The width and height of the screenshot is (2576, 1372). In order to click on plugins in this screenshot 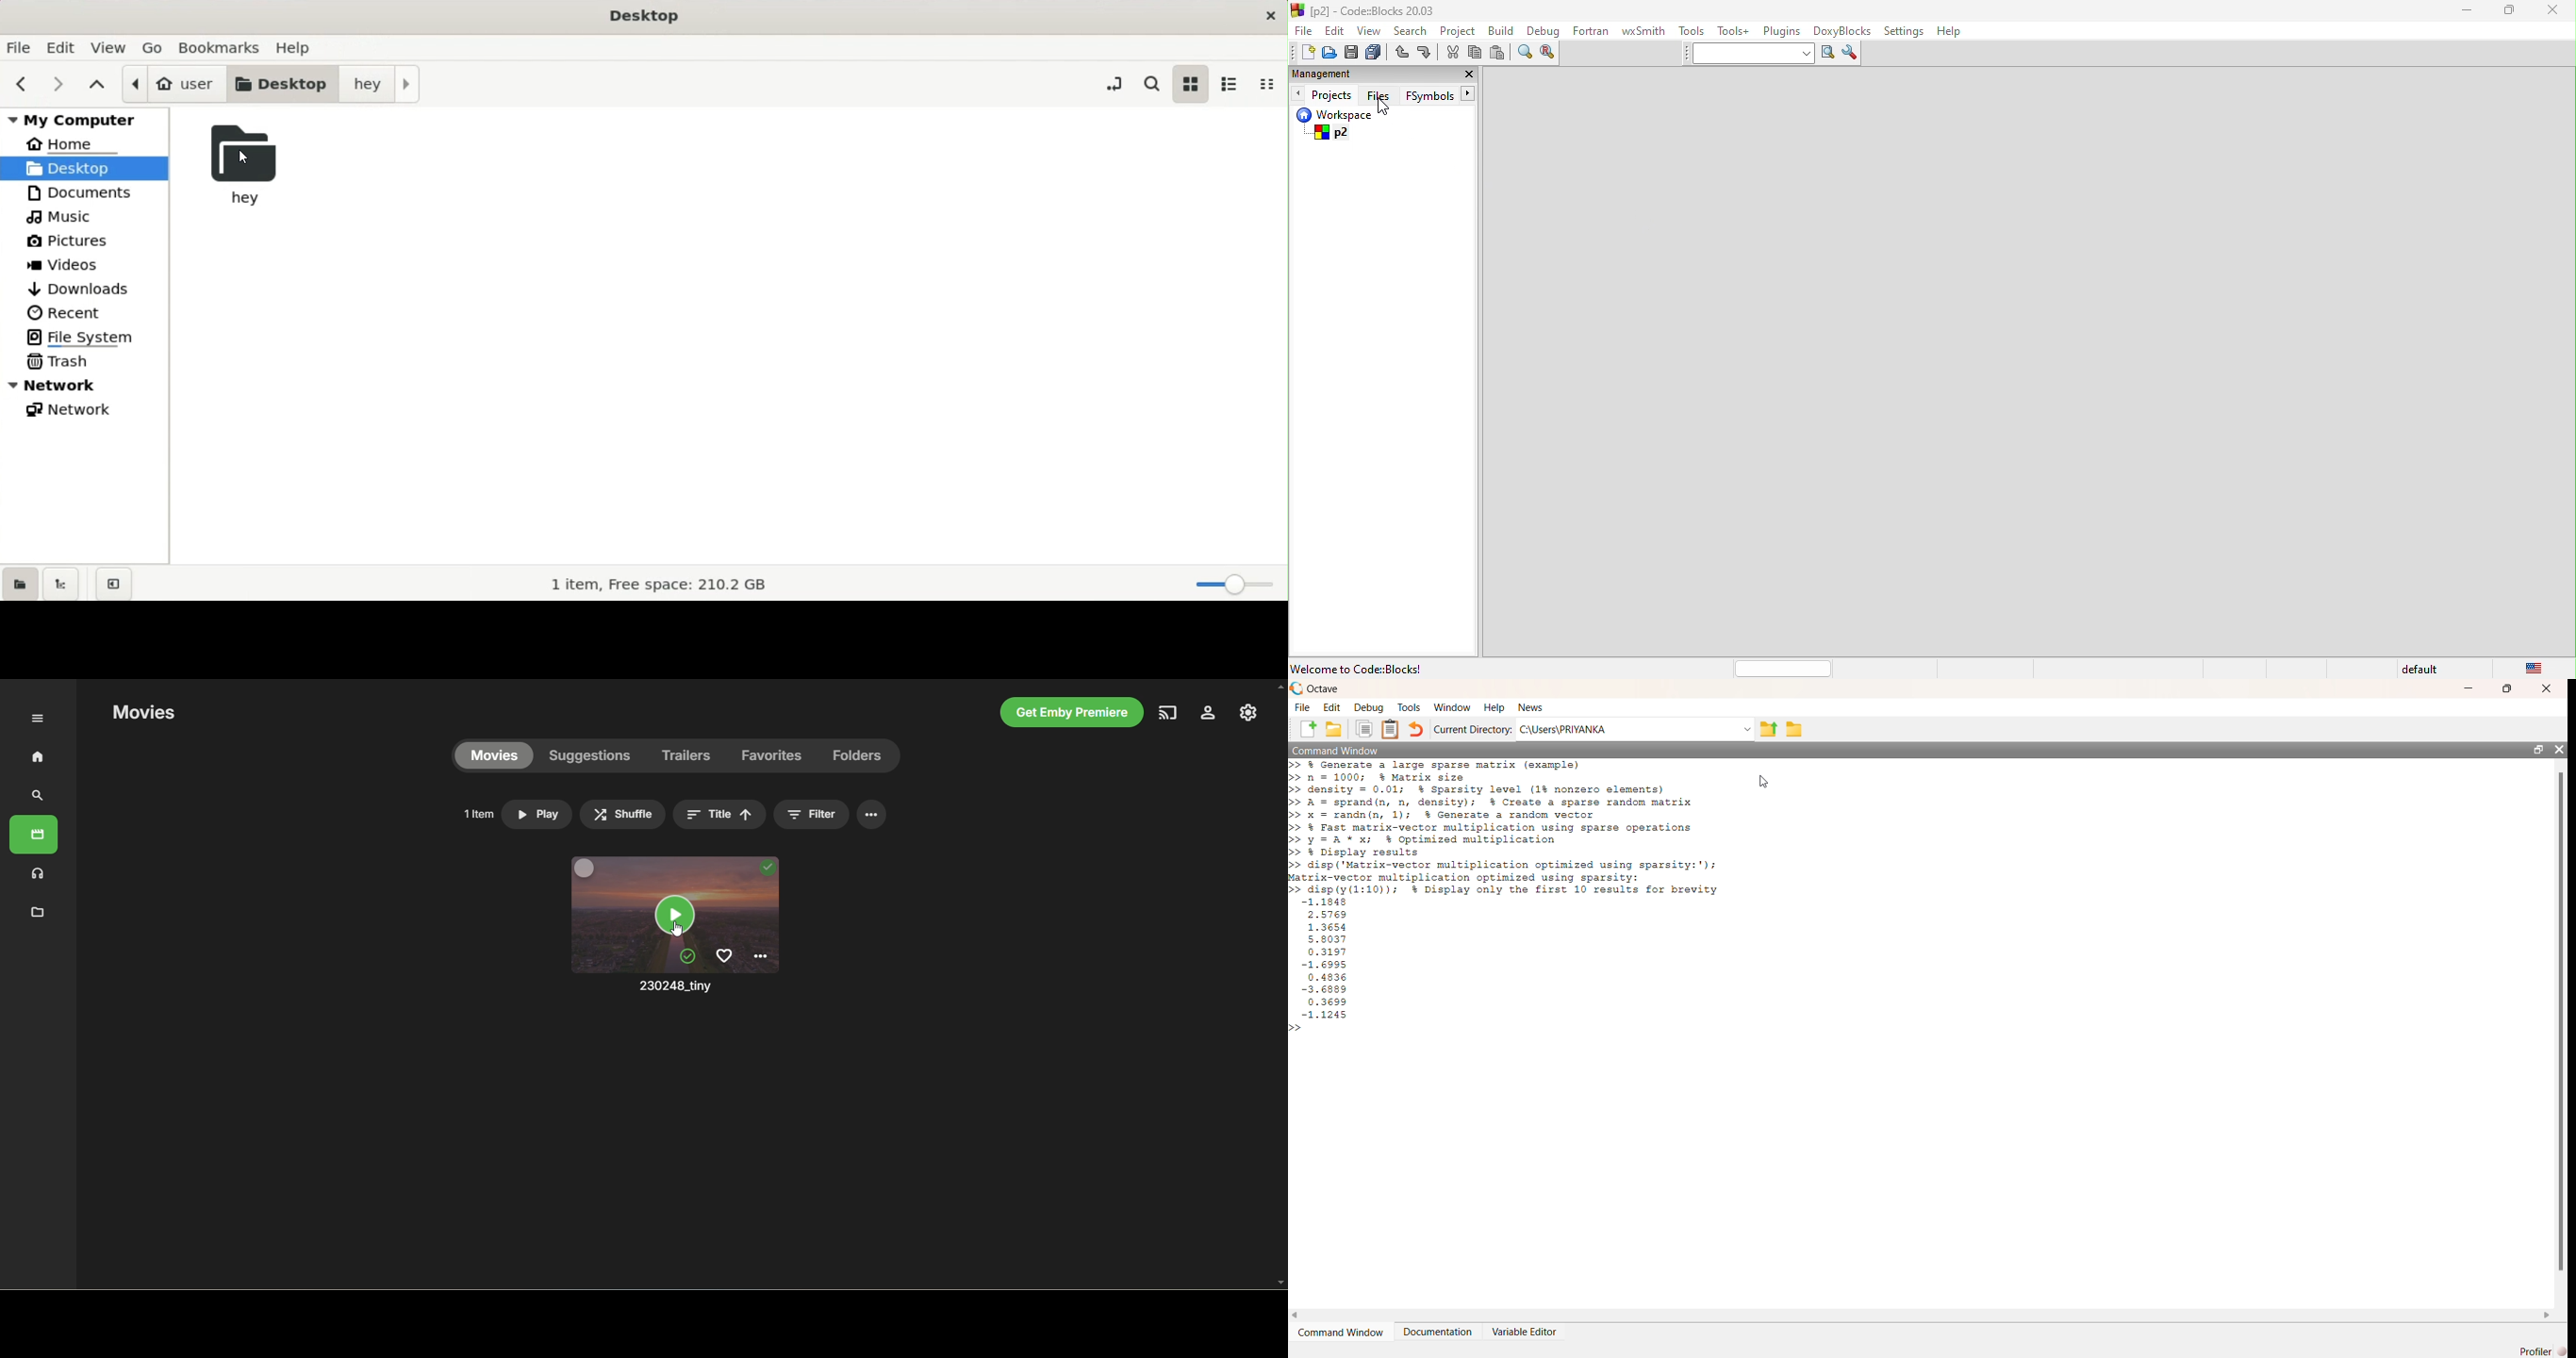, I will do `click(1783, 31)`.